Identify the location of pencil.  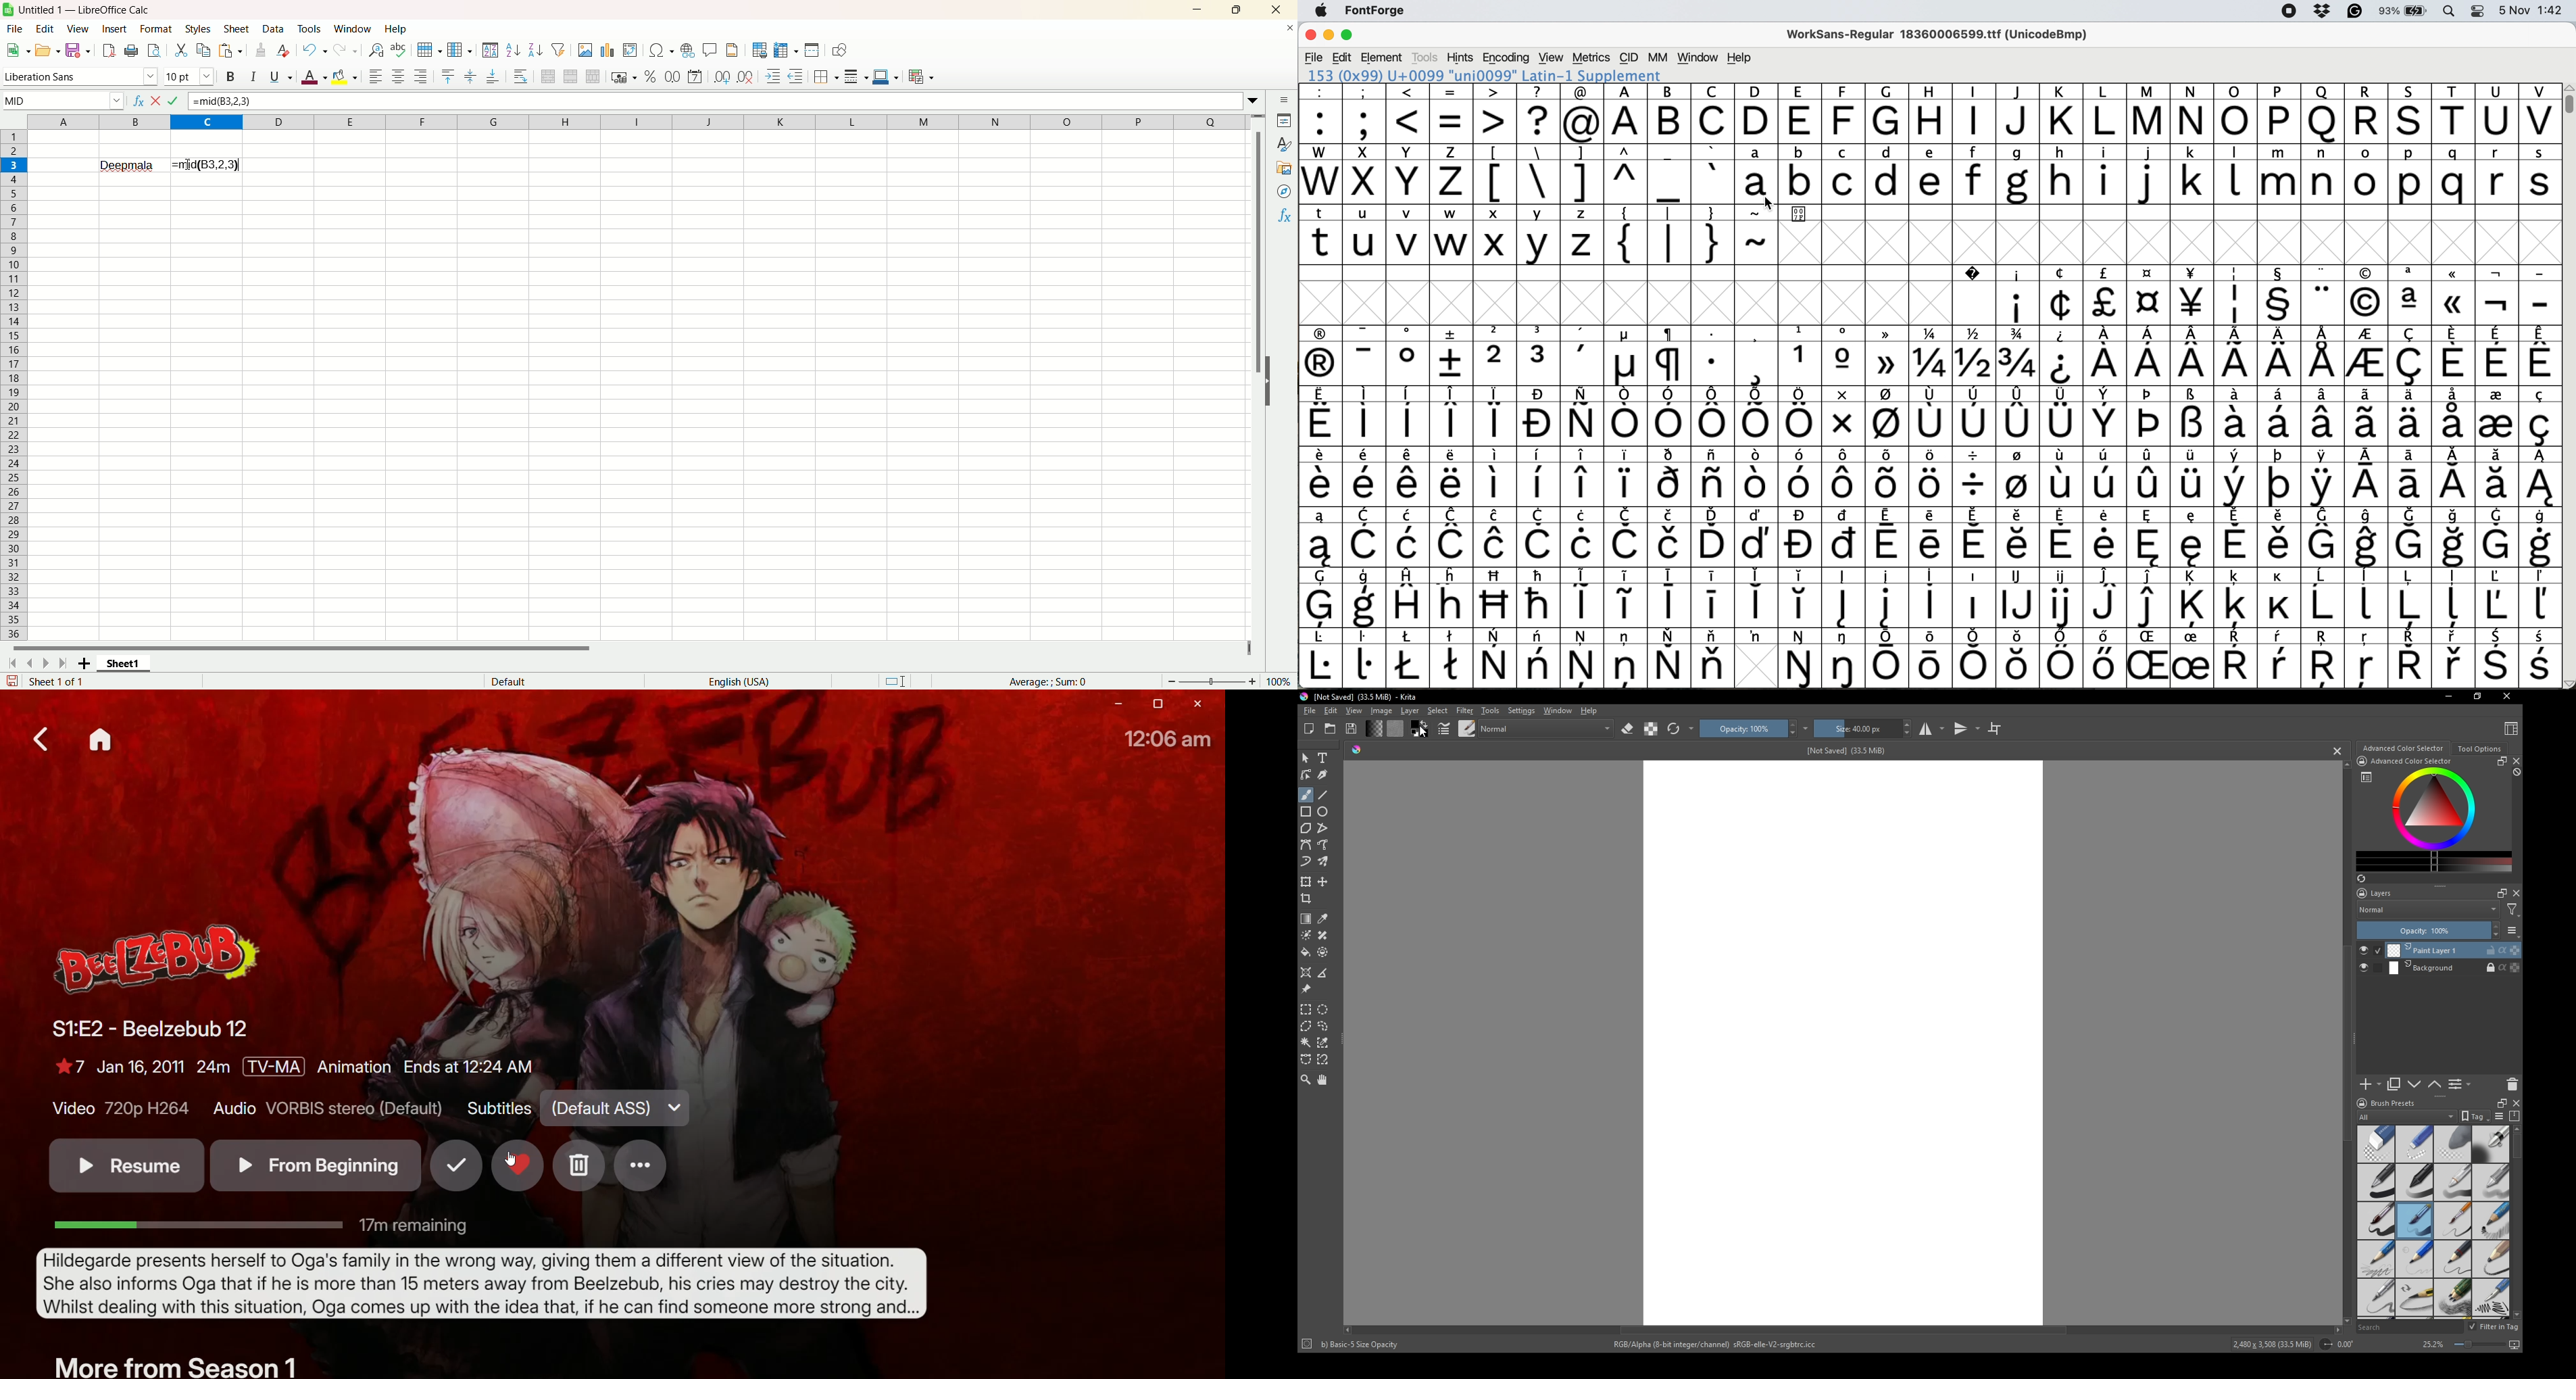
(2375, 1259).